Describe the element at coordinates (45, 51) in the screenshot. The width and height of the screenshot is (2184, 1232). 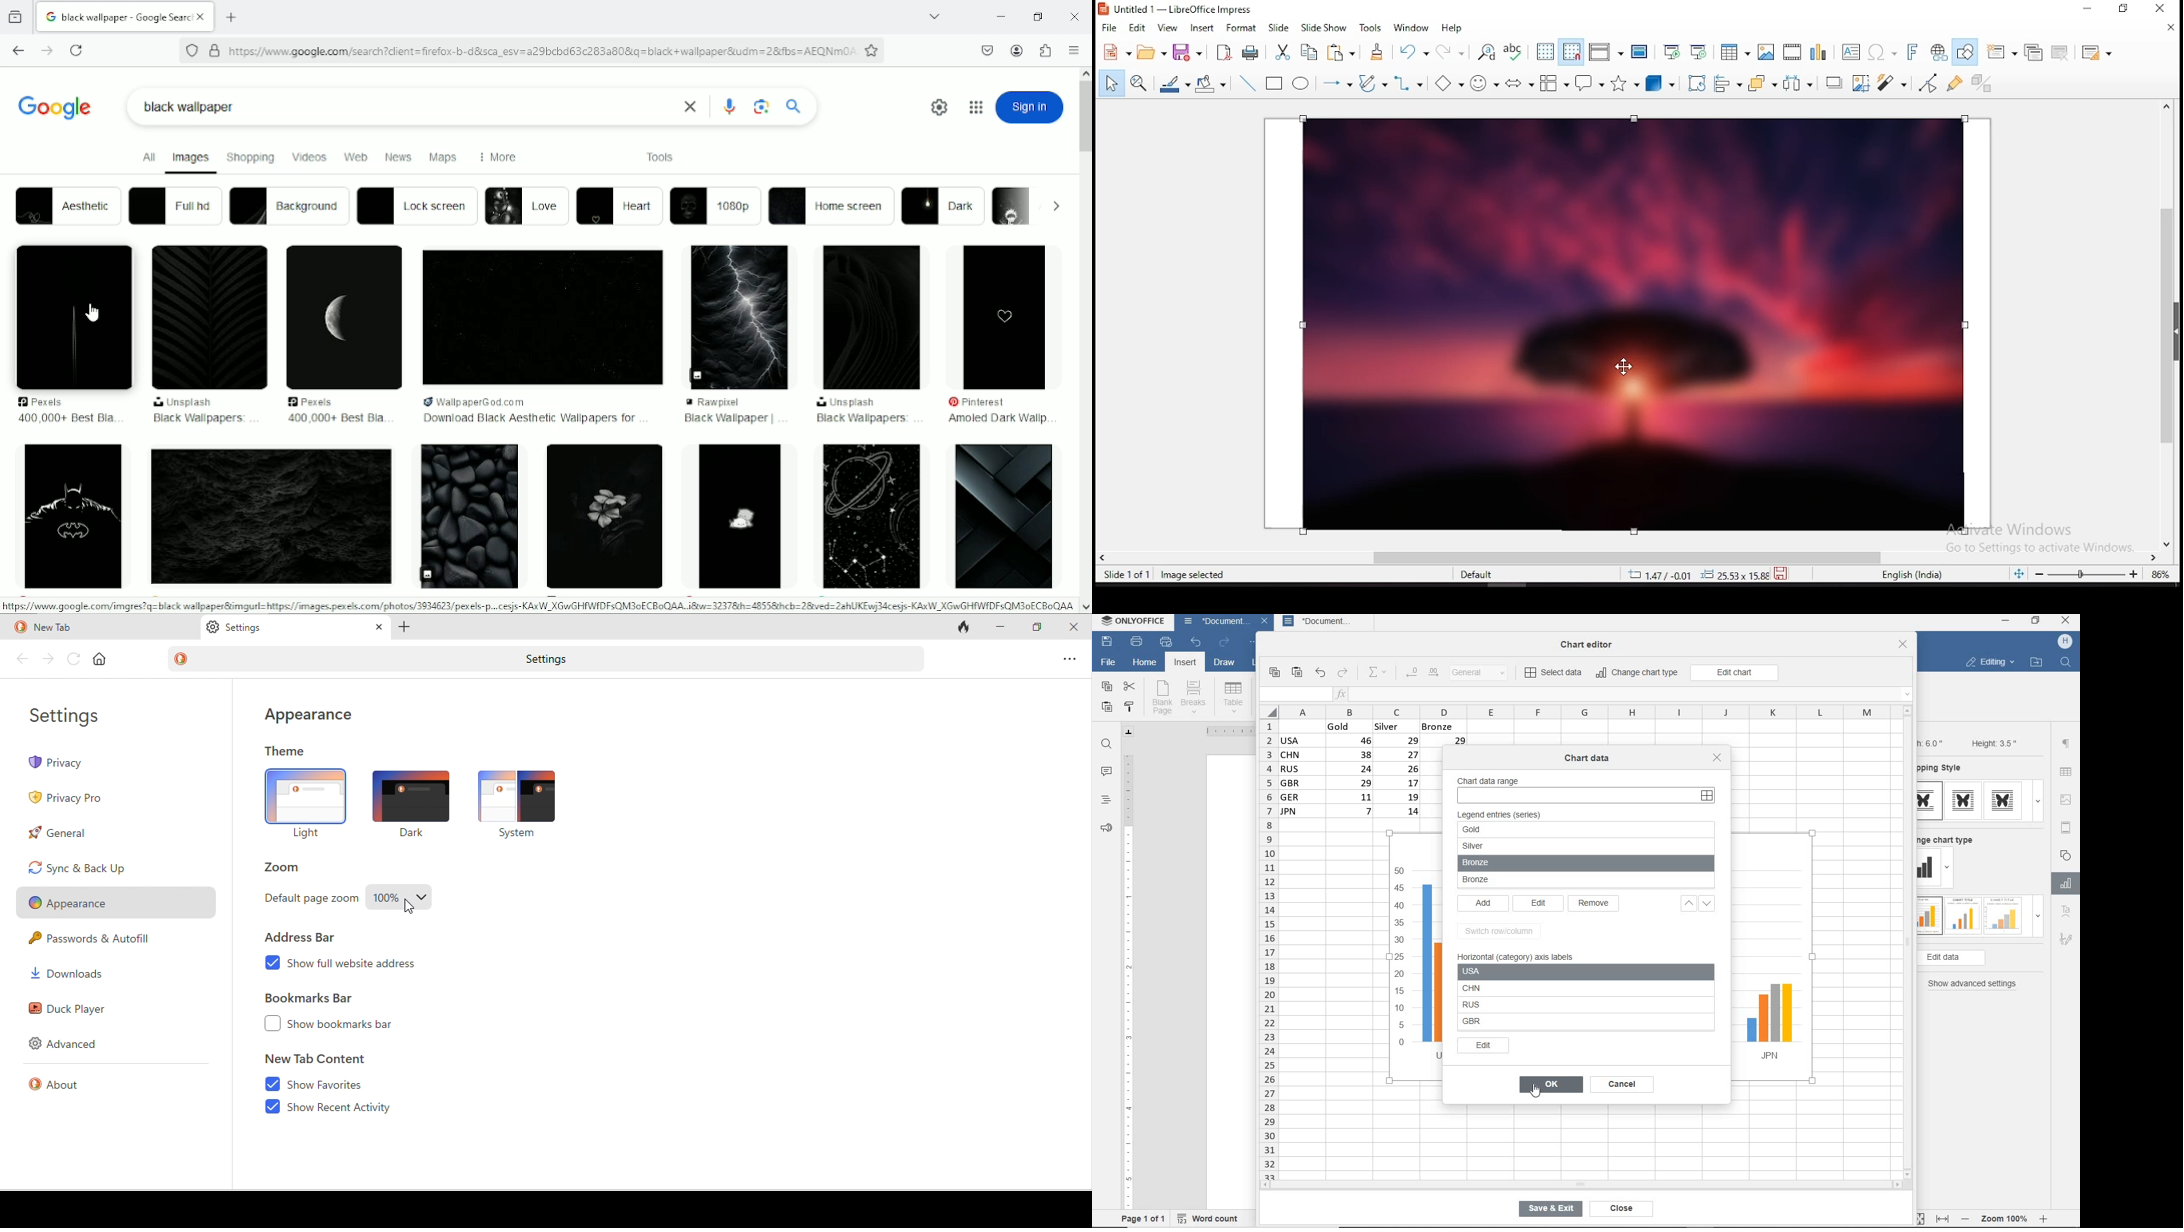
I see `Go forward` at that location.